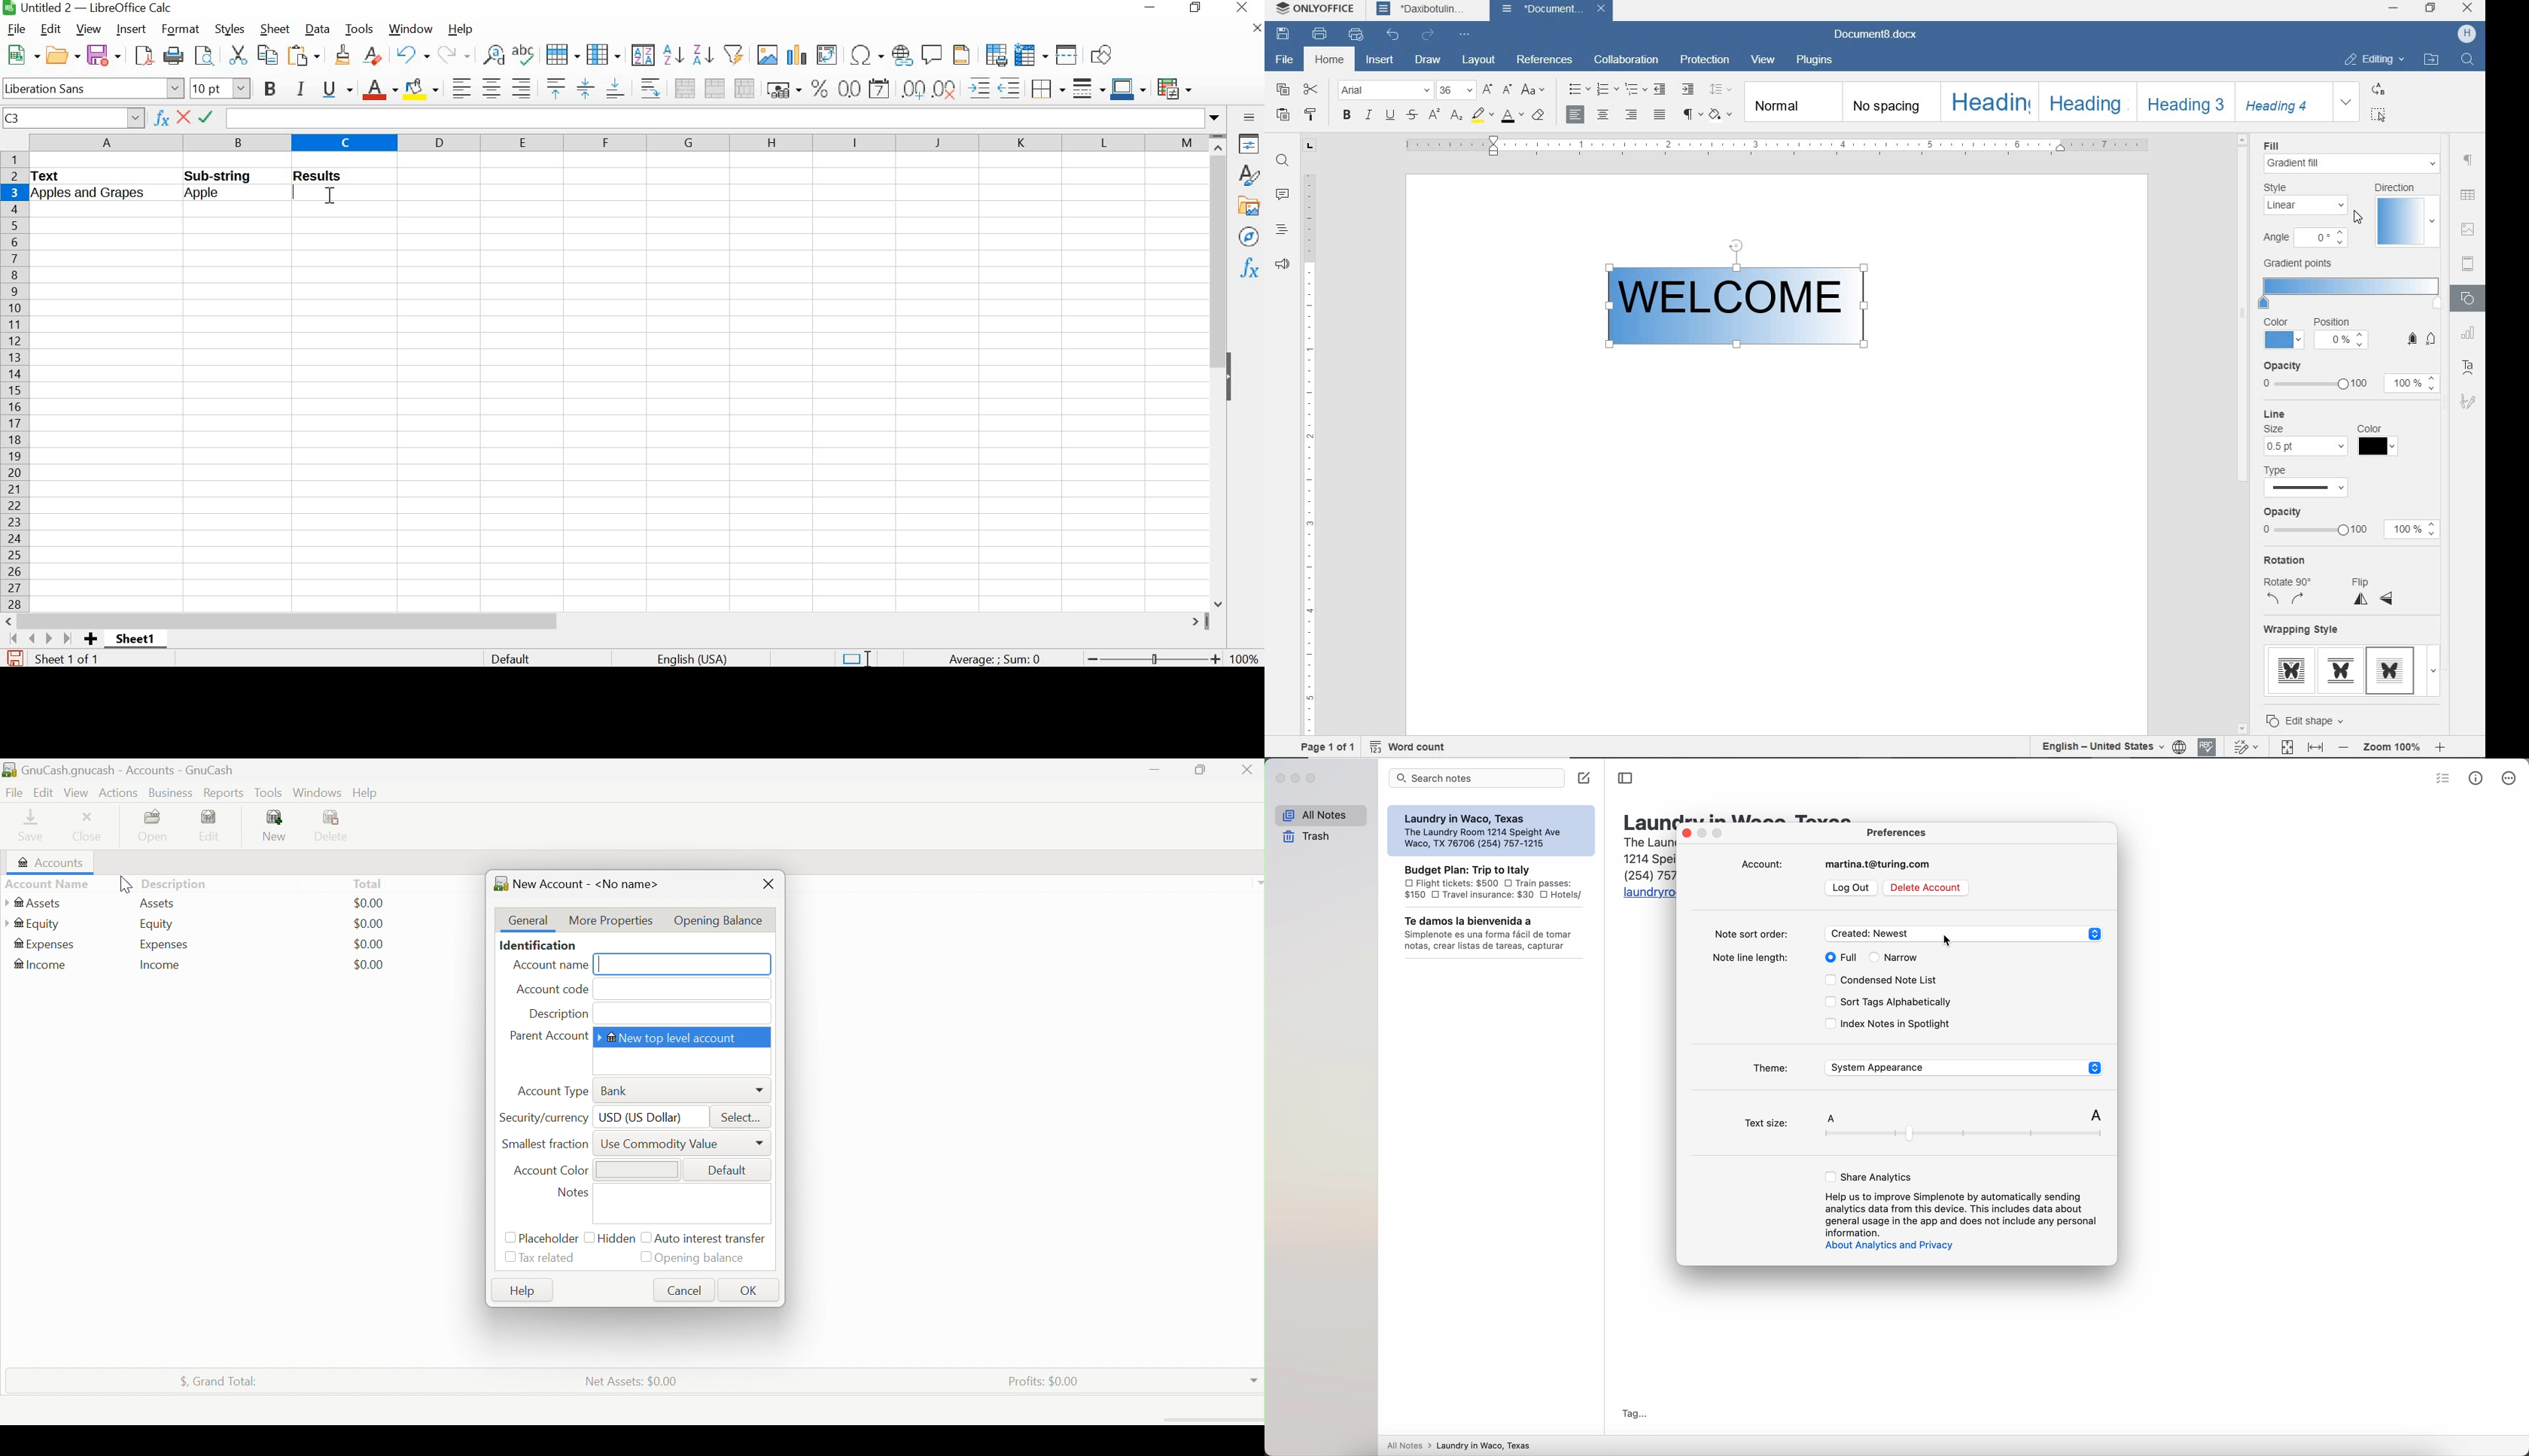  What do you see at coordinates (269, 793) in the screenshot?
I see `Tools` at bounding box center [269, 793].